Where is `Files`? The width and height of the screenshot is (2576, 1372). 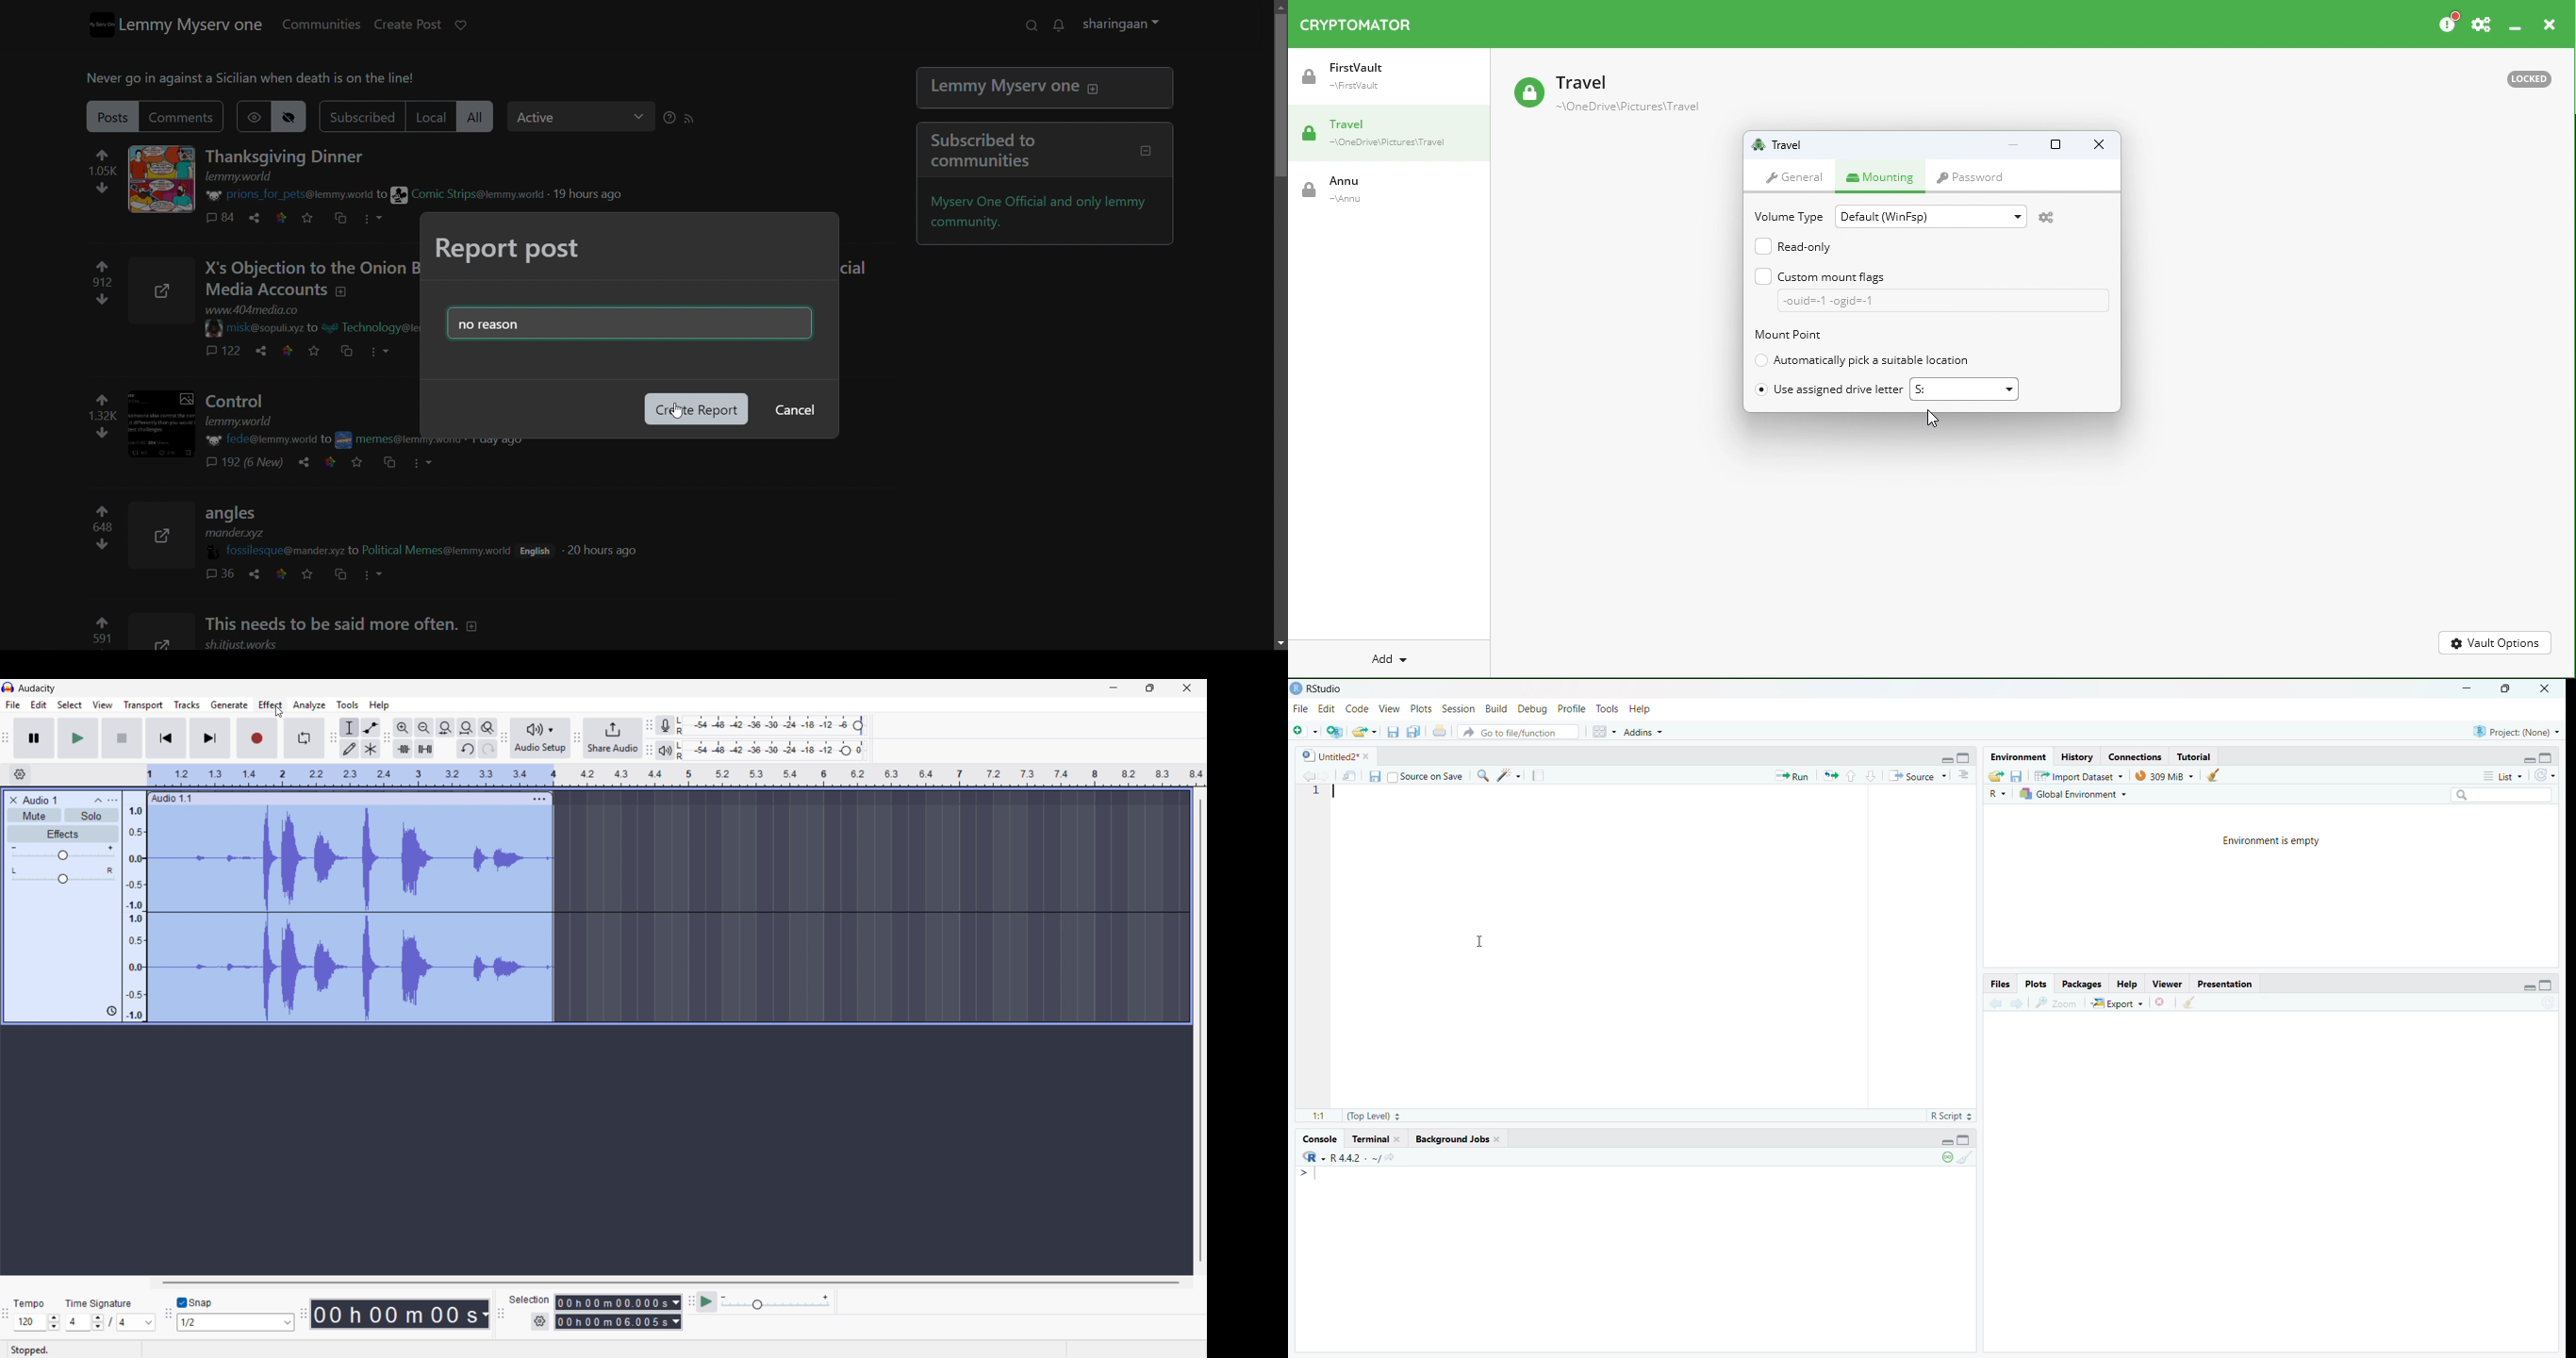
Files is located at coordinates (1998, 983).